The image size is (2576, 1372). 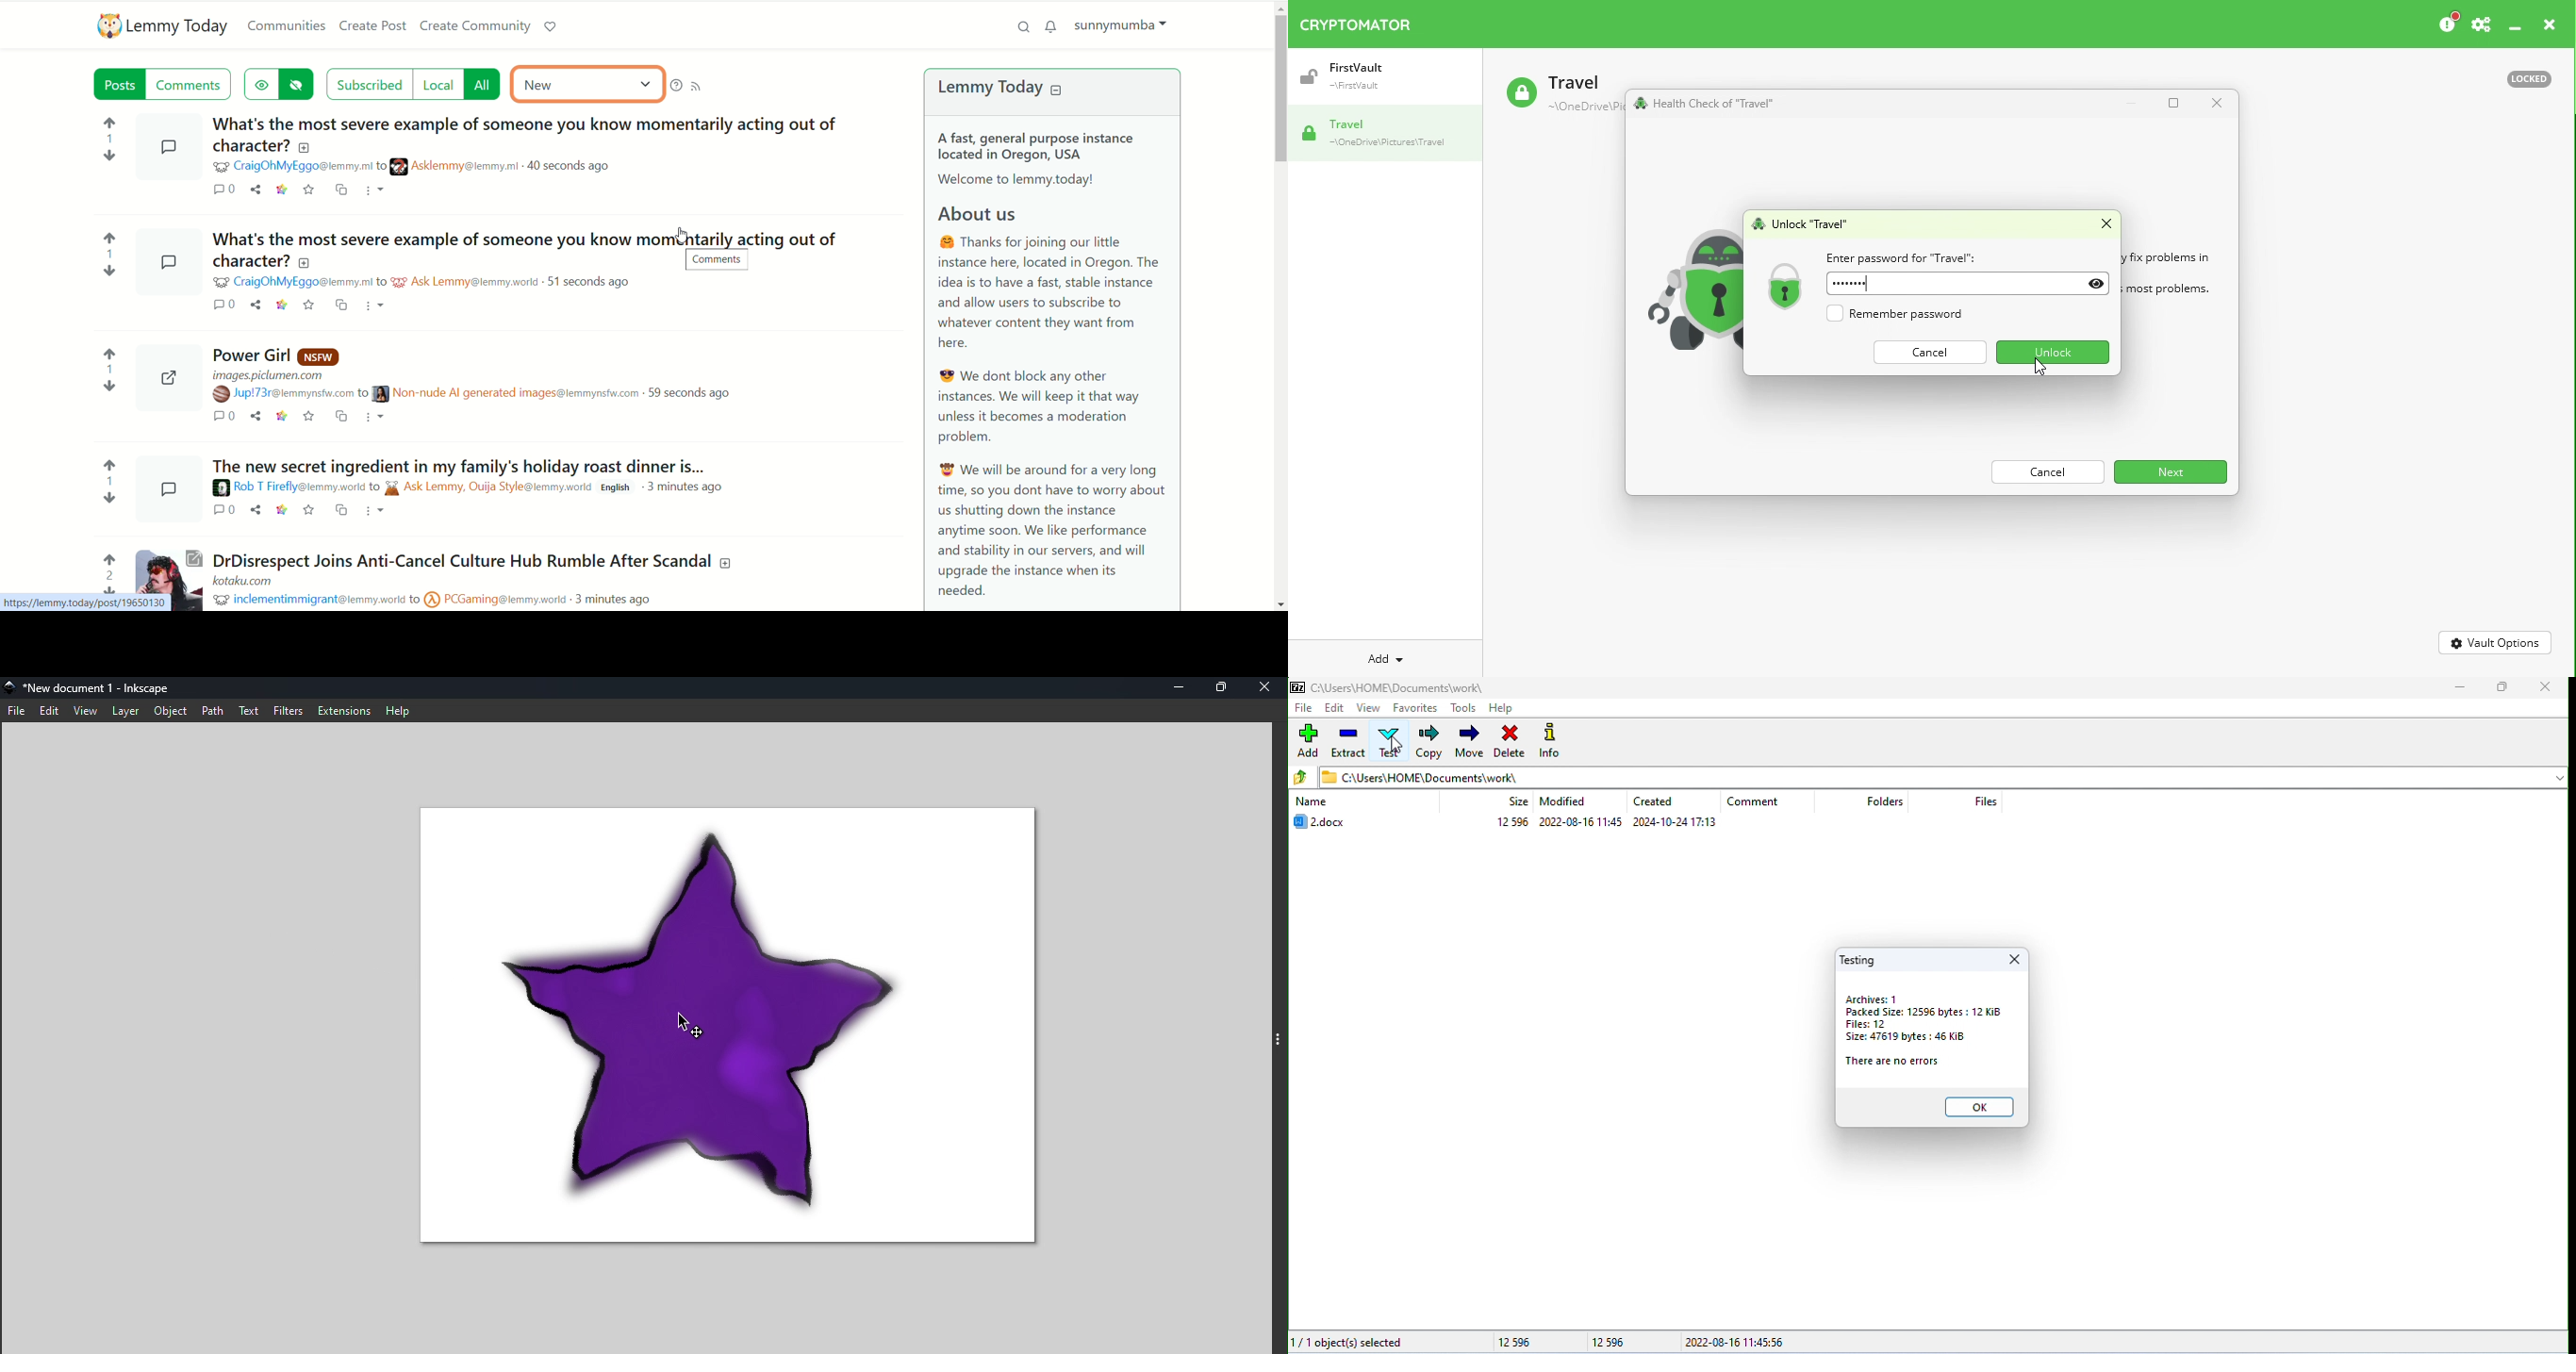 I want to click on The new secret ingredient in my family's holiday roast dinner is..., so click(x=466, y=464).